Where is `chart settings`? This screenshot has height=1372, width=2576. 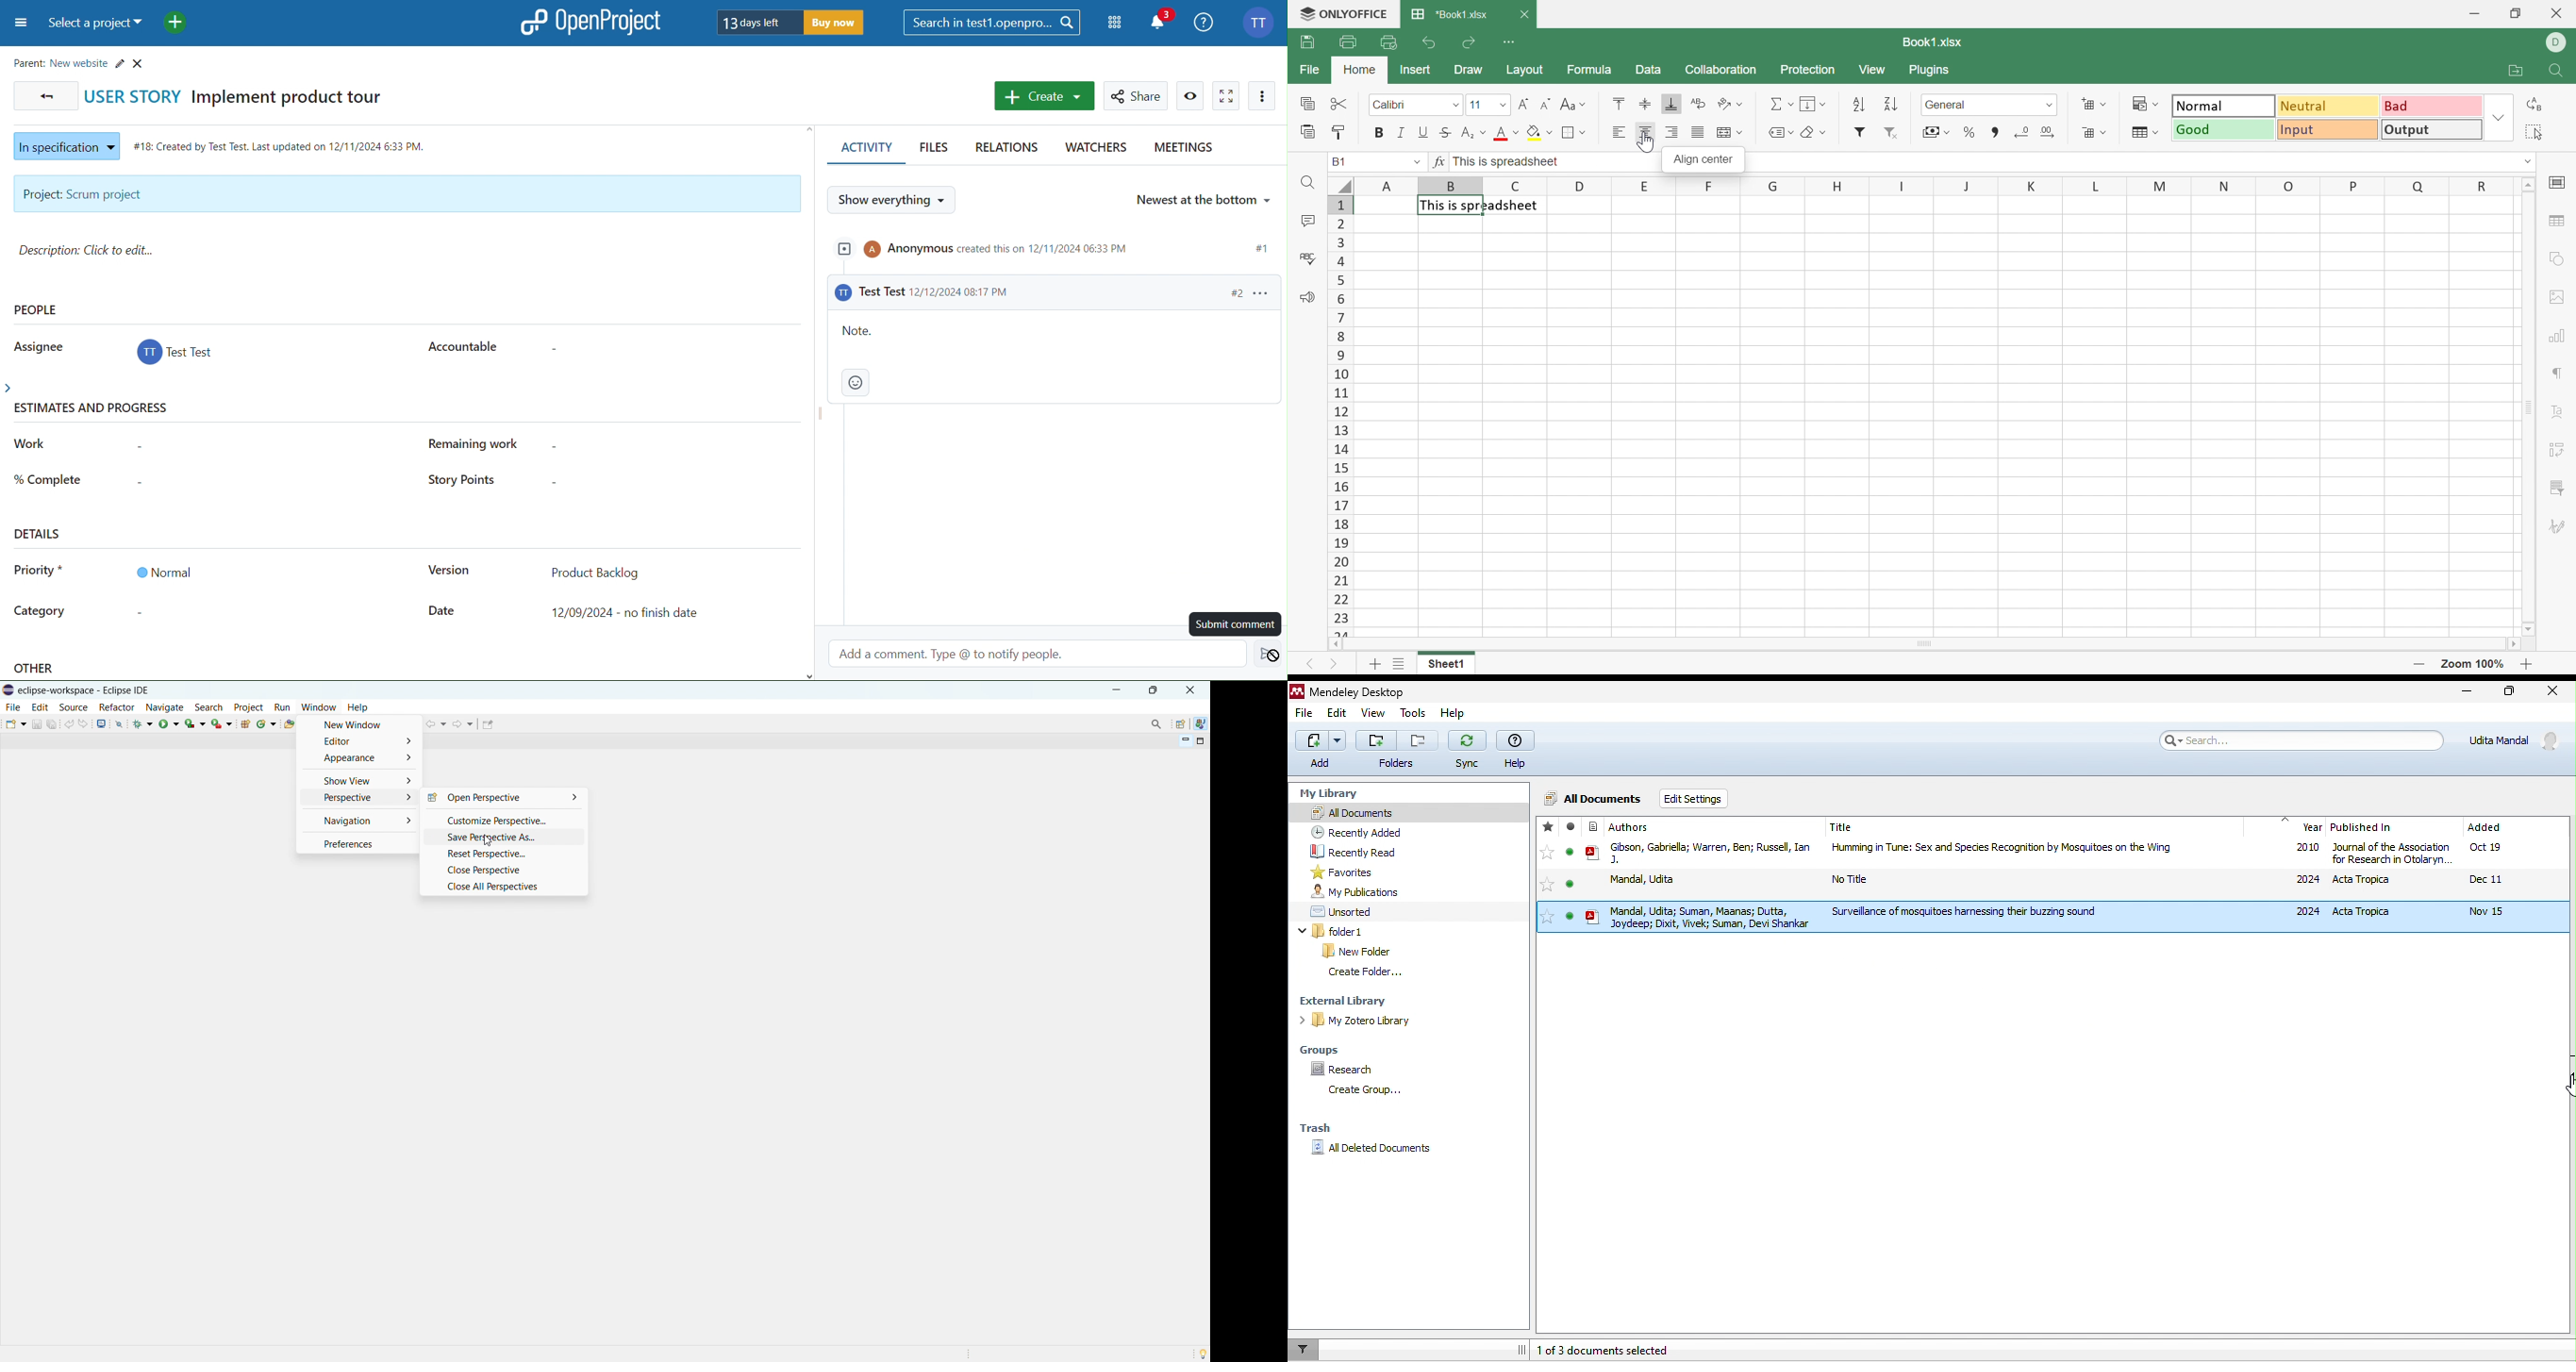 chart settings is located at coordinates (2560, 334).